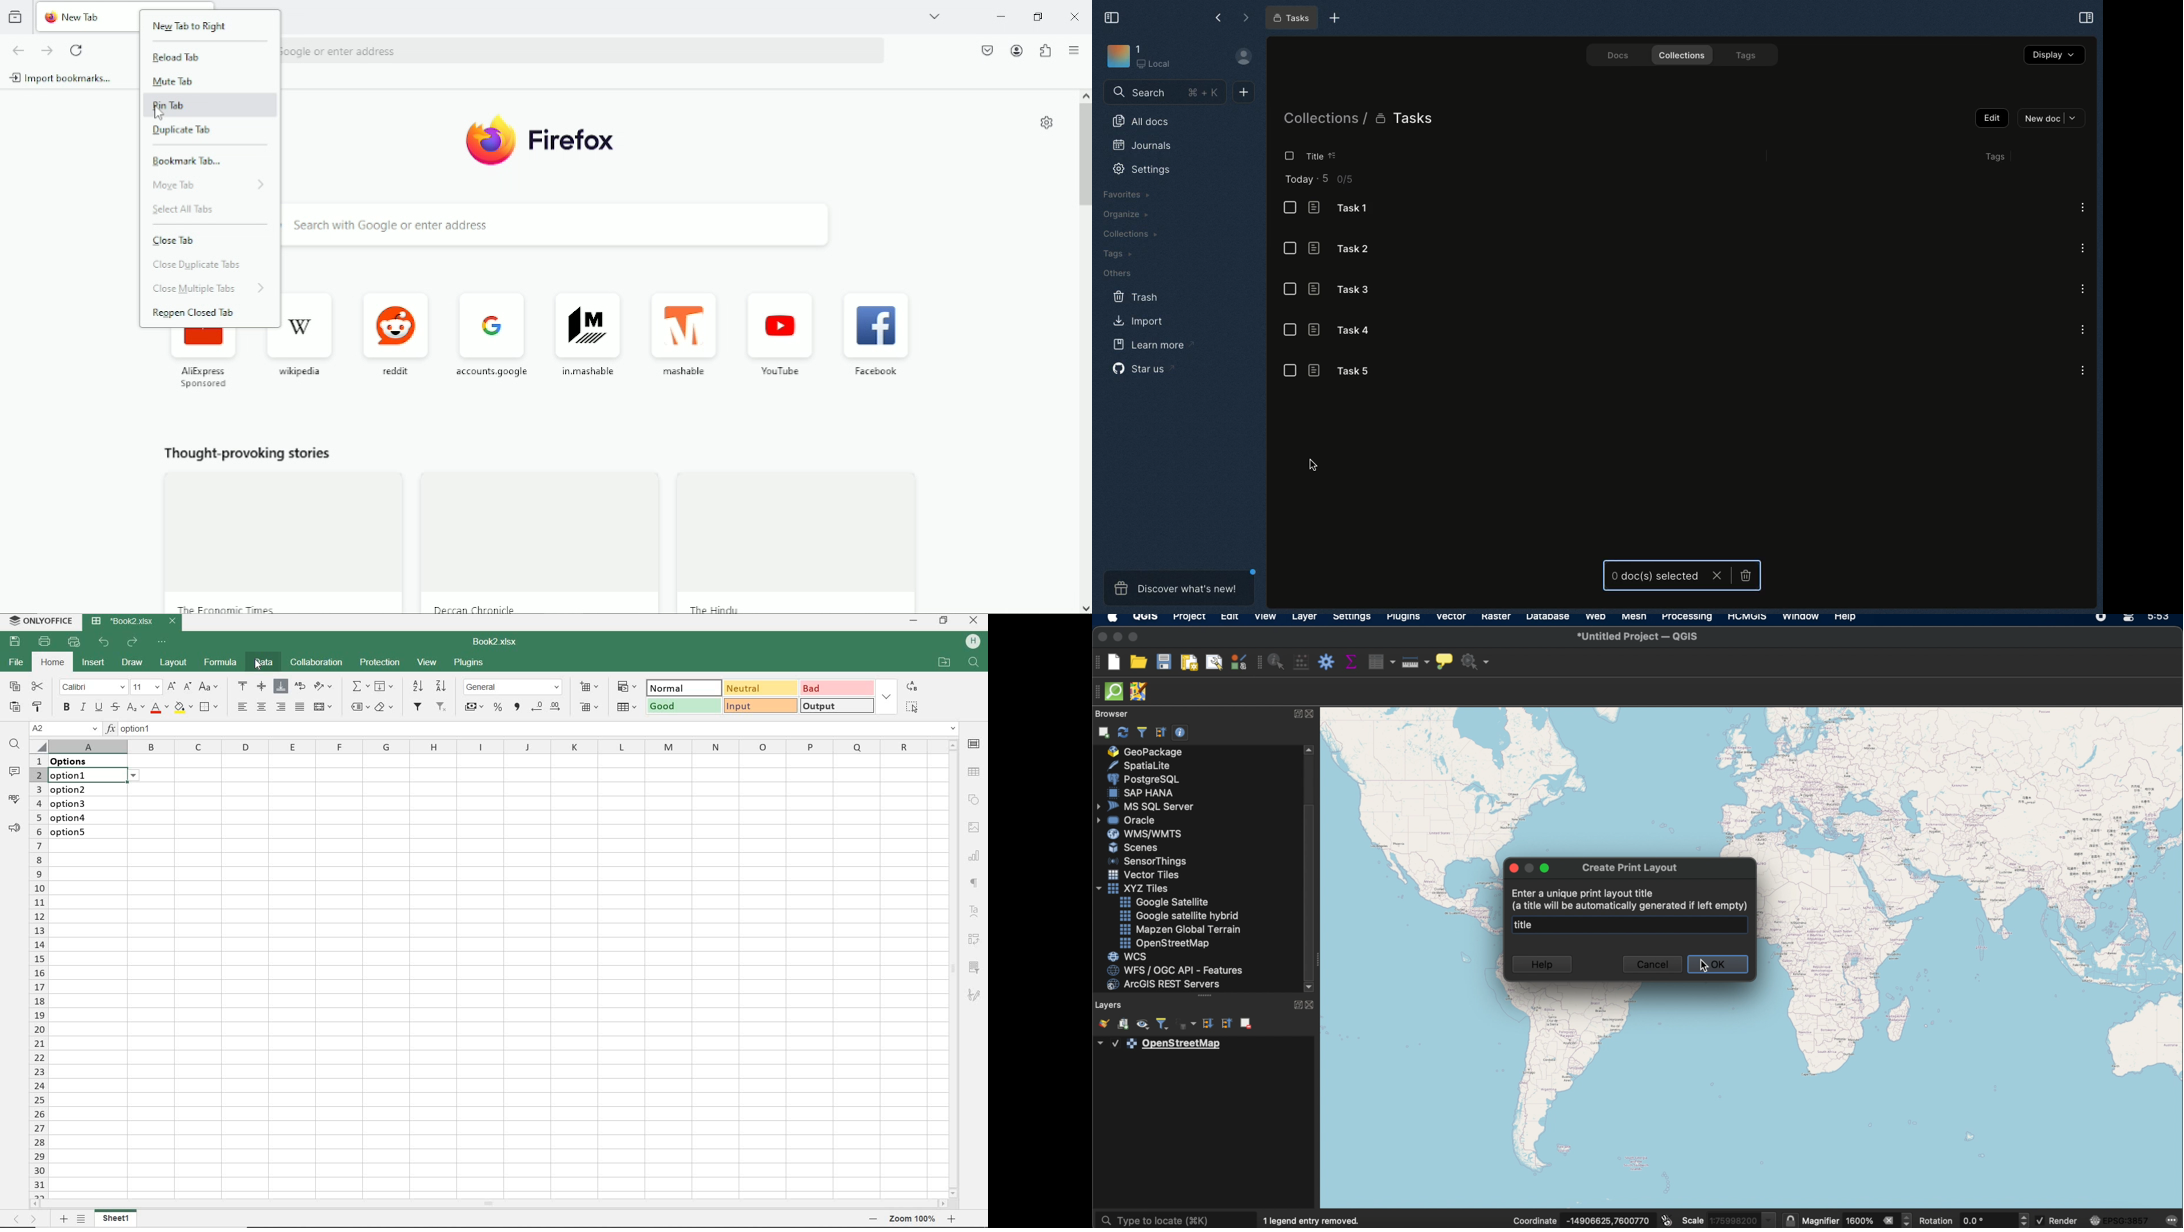 The height and width of the screenshot is (1232, 2184). I want to click on open the layer, so click(1104, 1022).